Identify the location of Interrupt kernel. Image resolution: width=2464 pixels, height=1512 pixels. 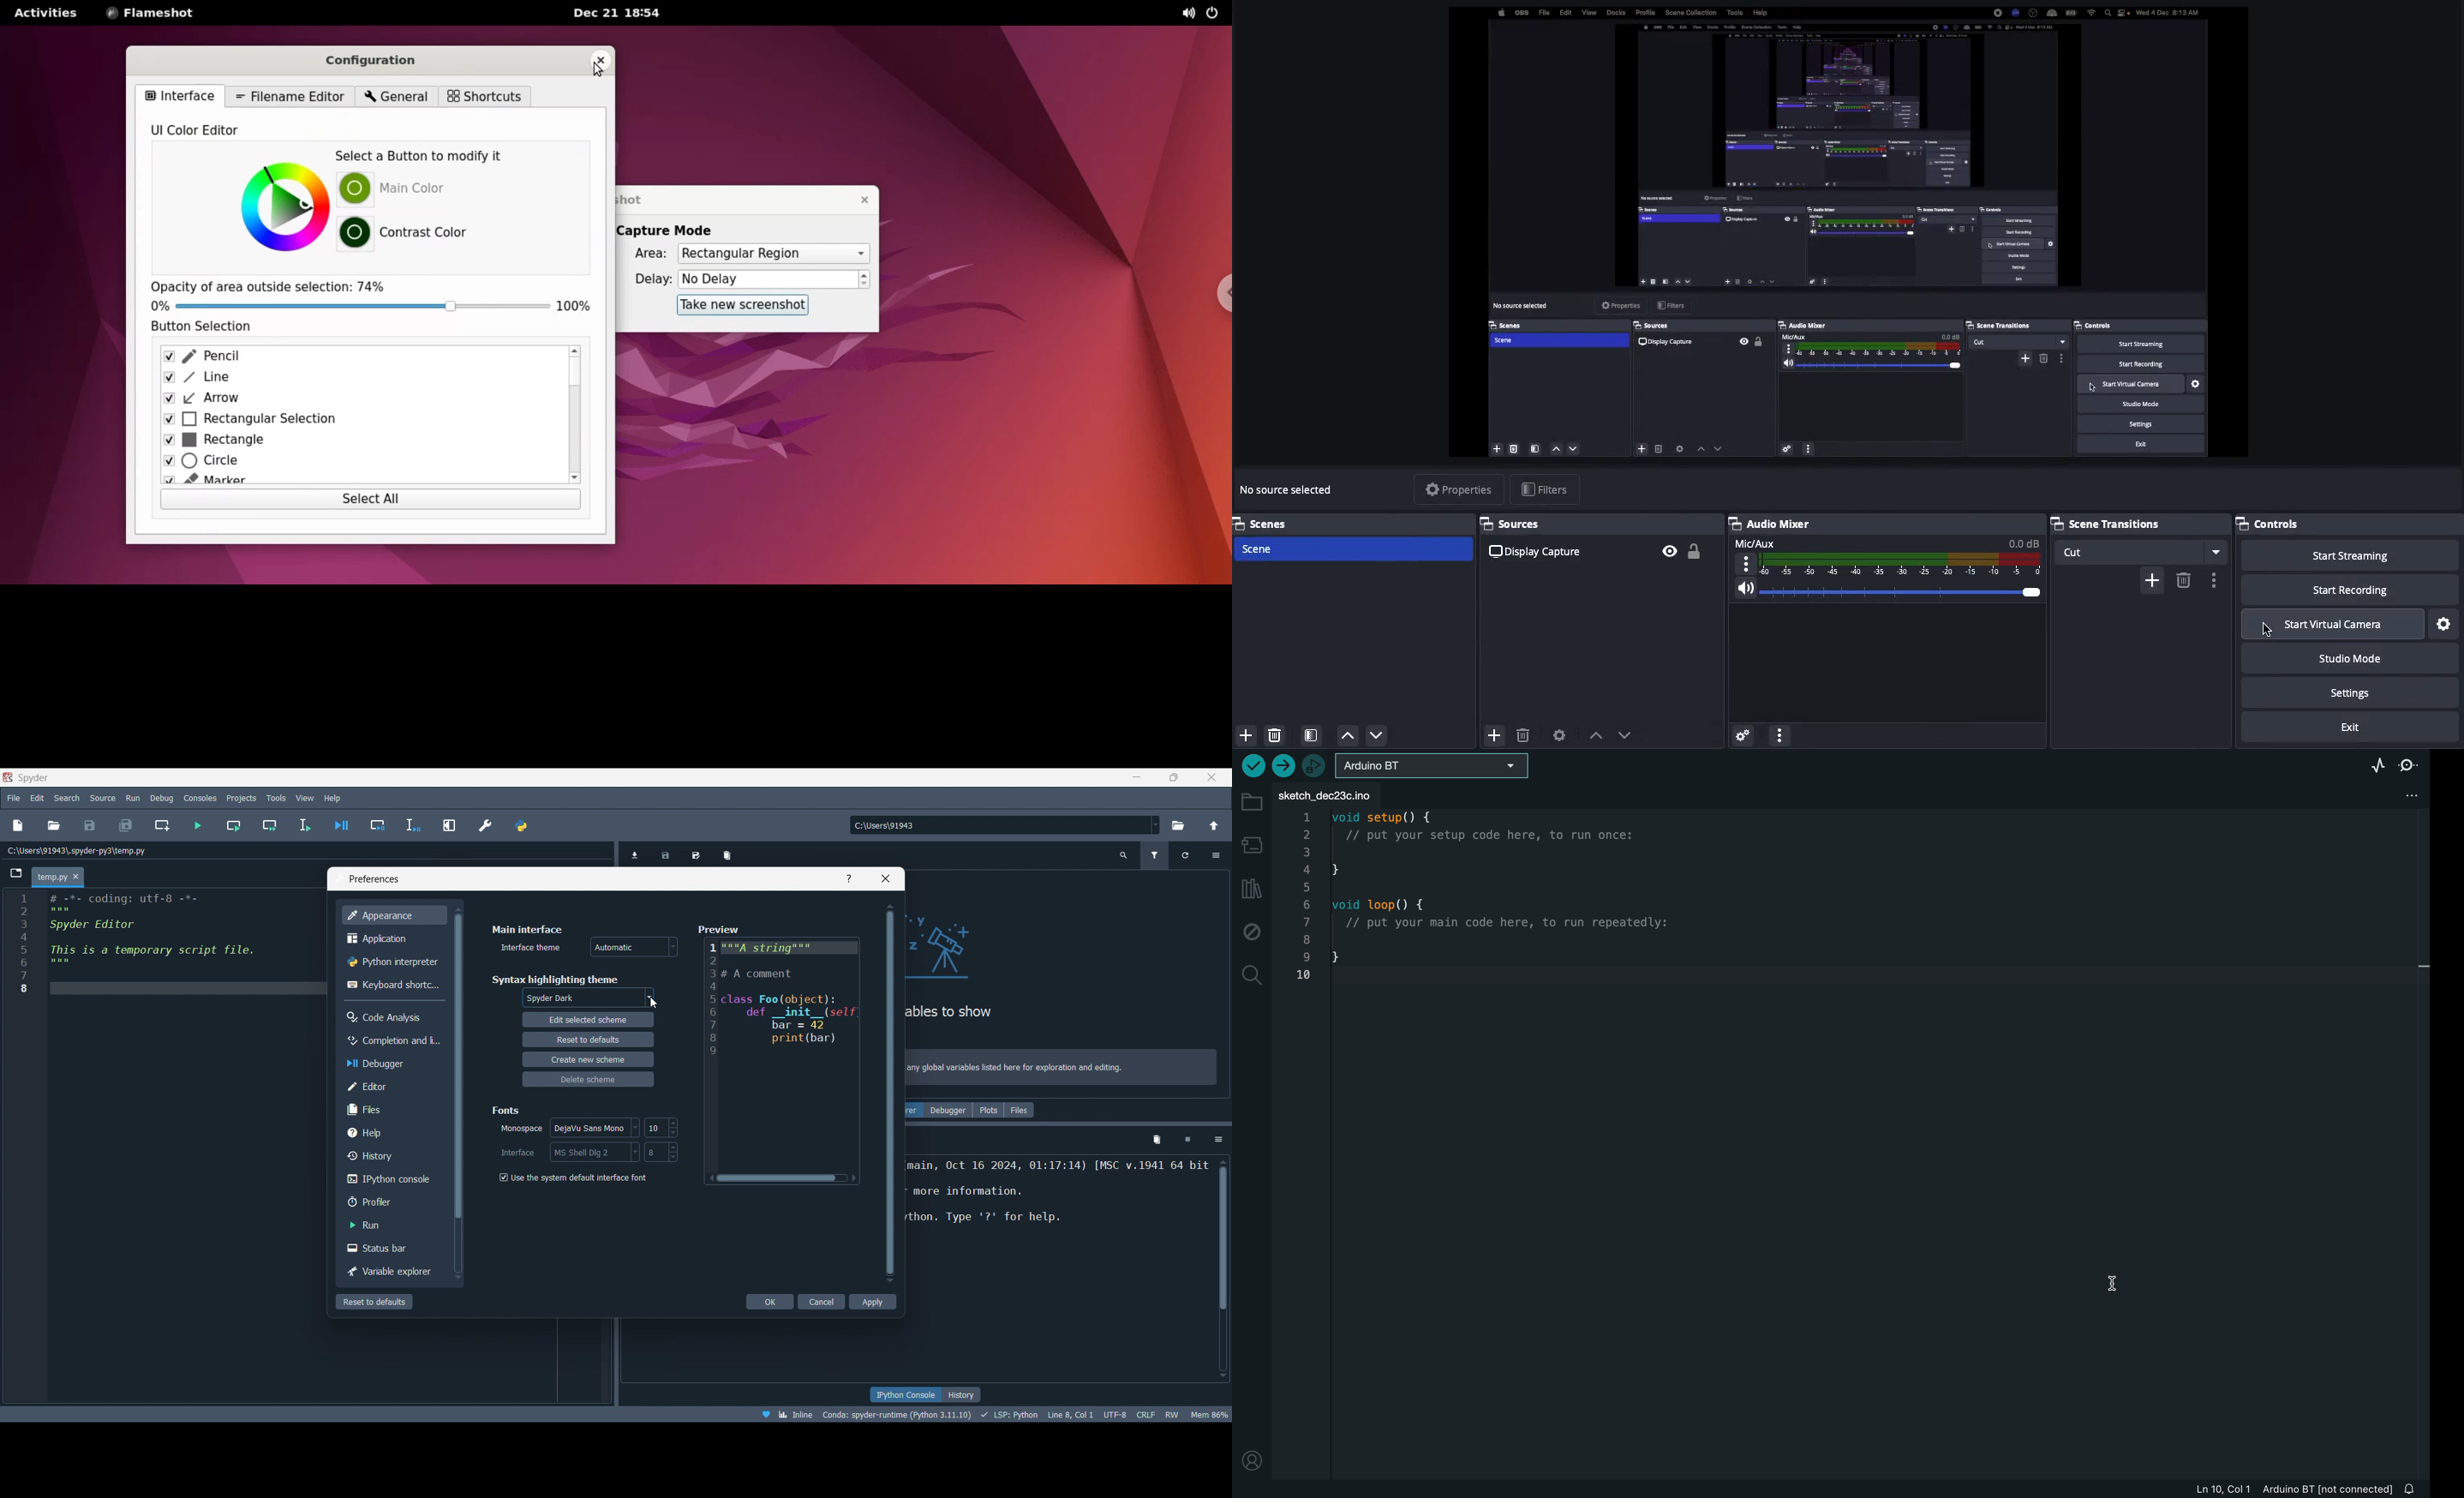
(1188, 1141).